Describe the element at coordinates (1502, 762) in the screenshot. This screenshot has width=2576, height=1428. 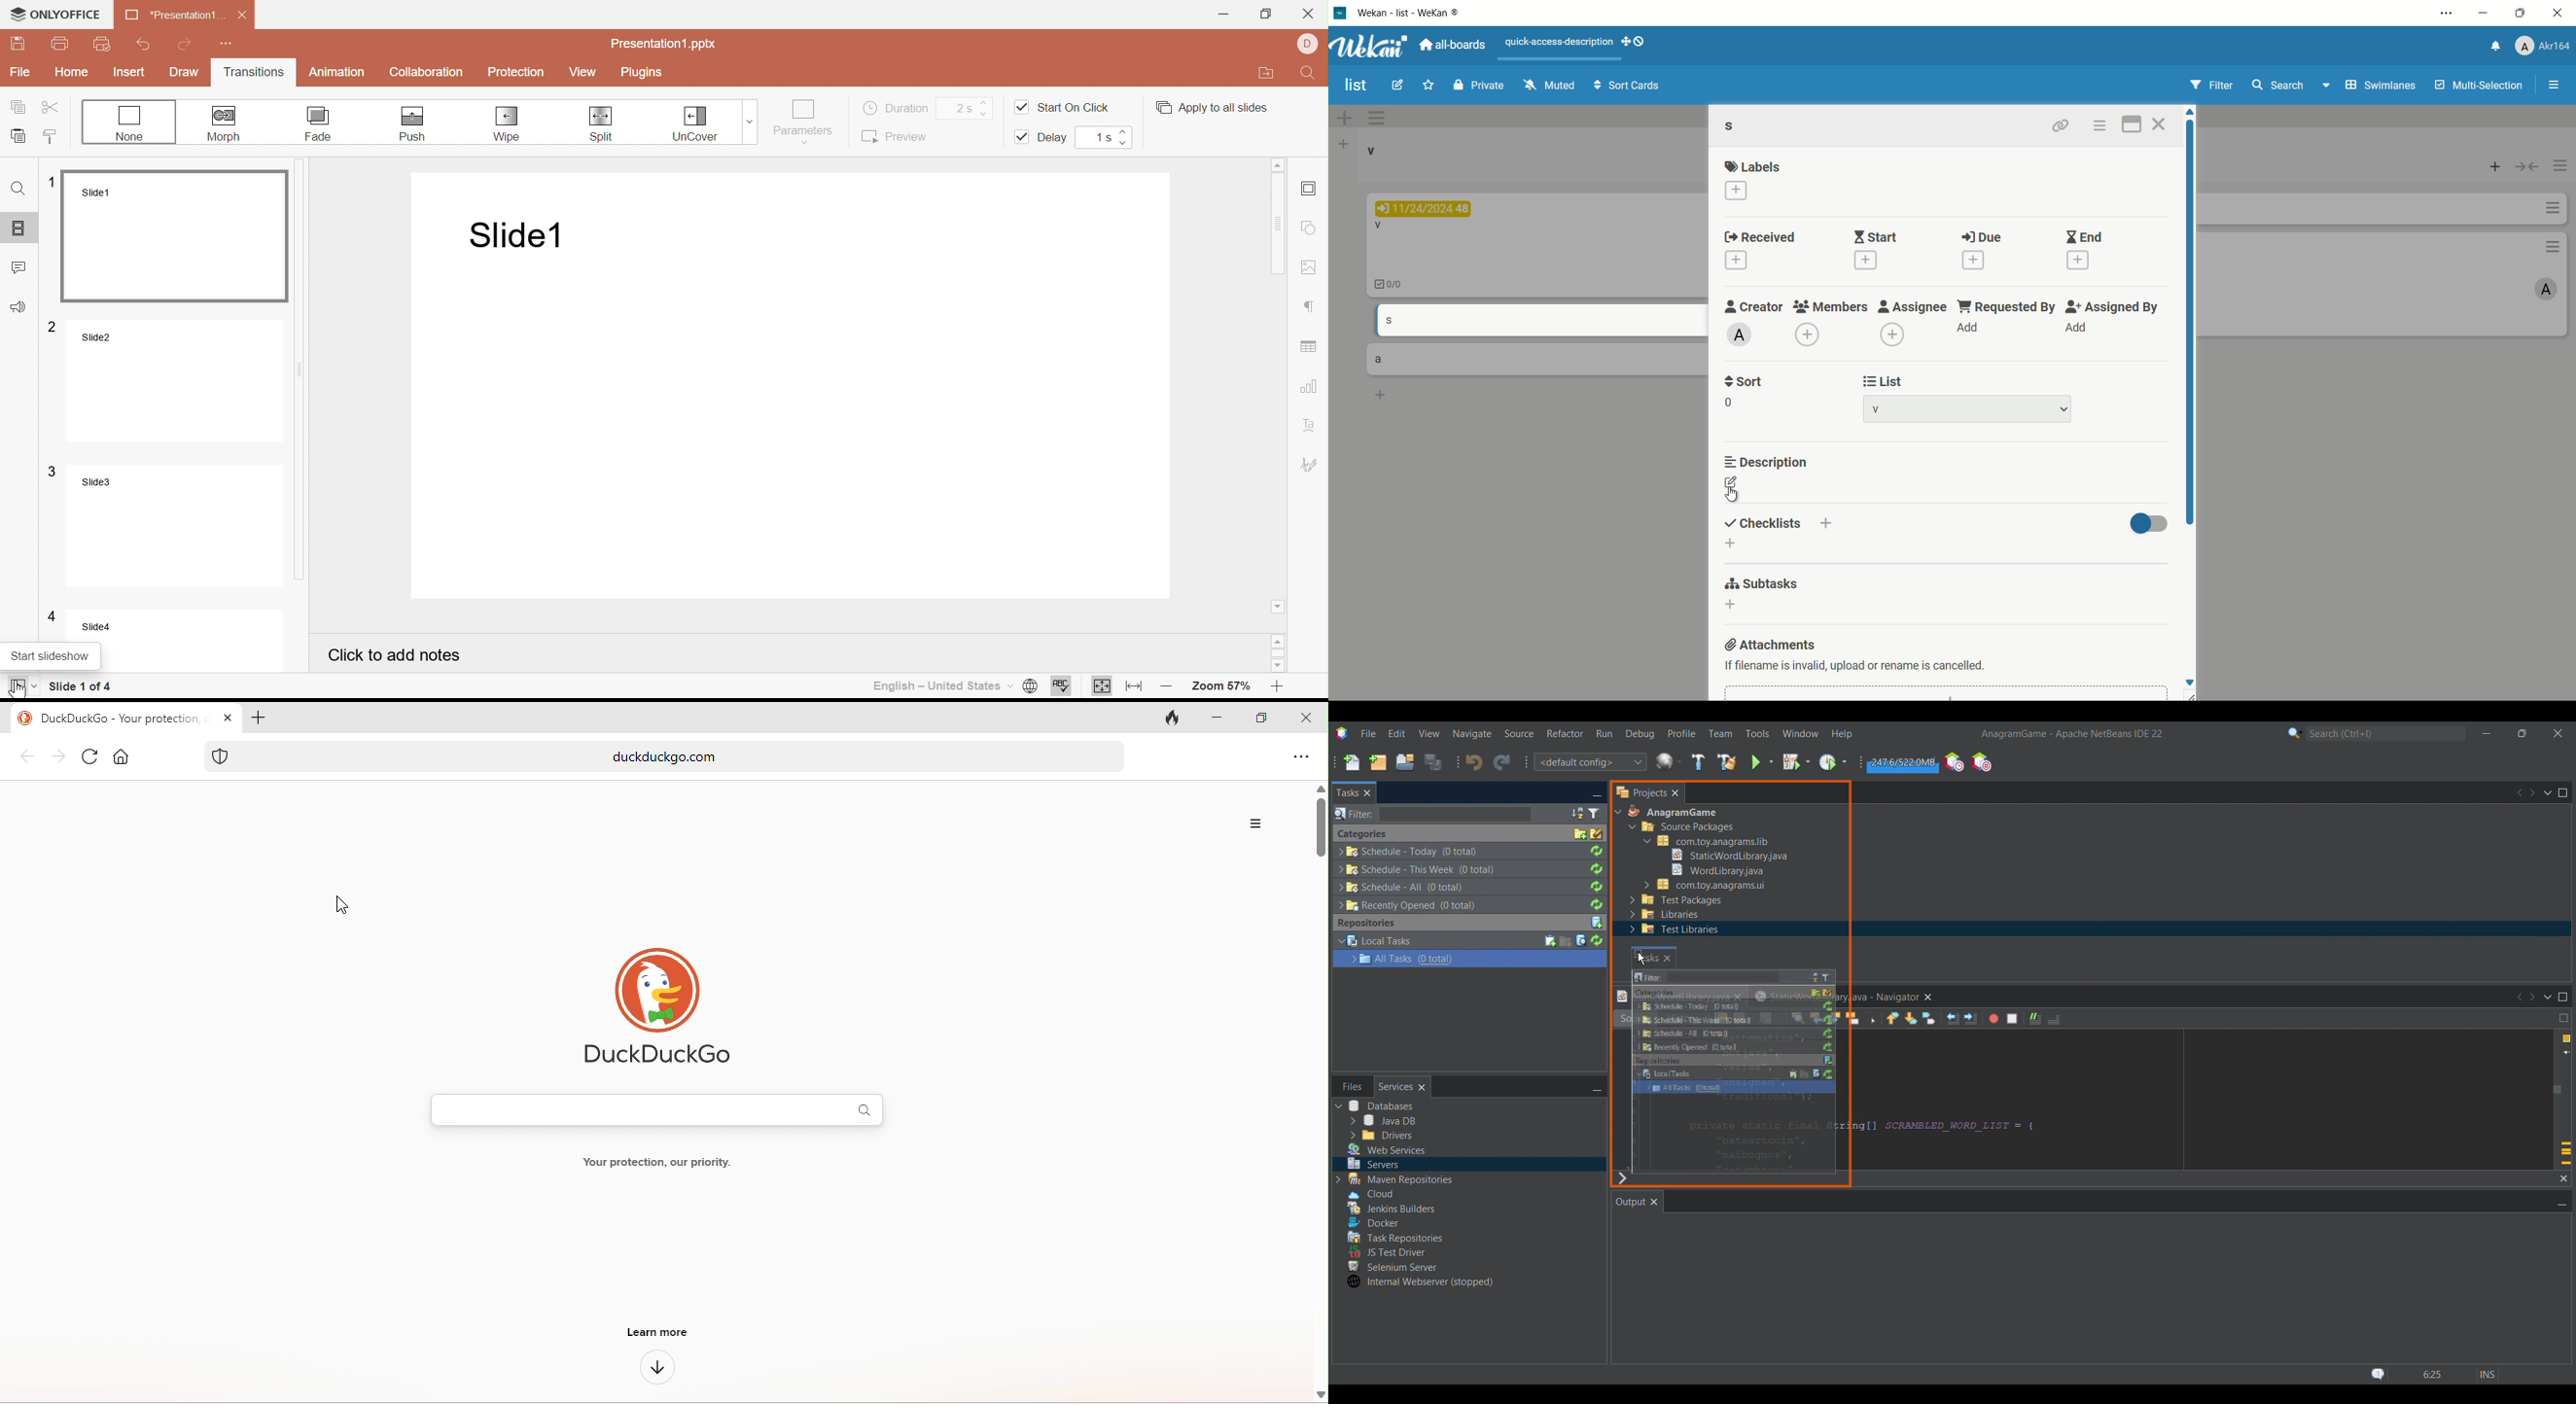
I see `Redo` at that location.